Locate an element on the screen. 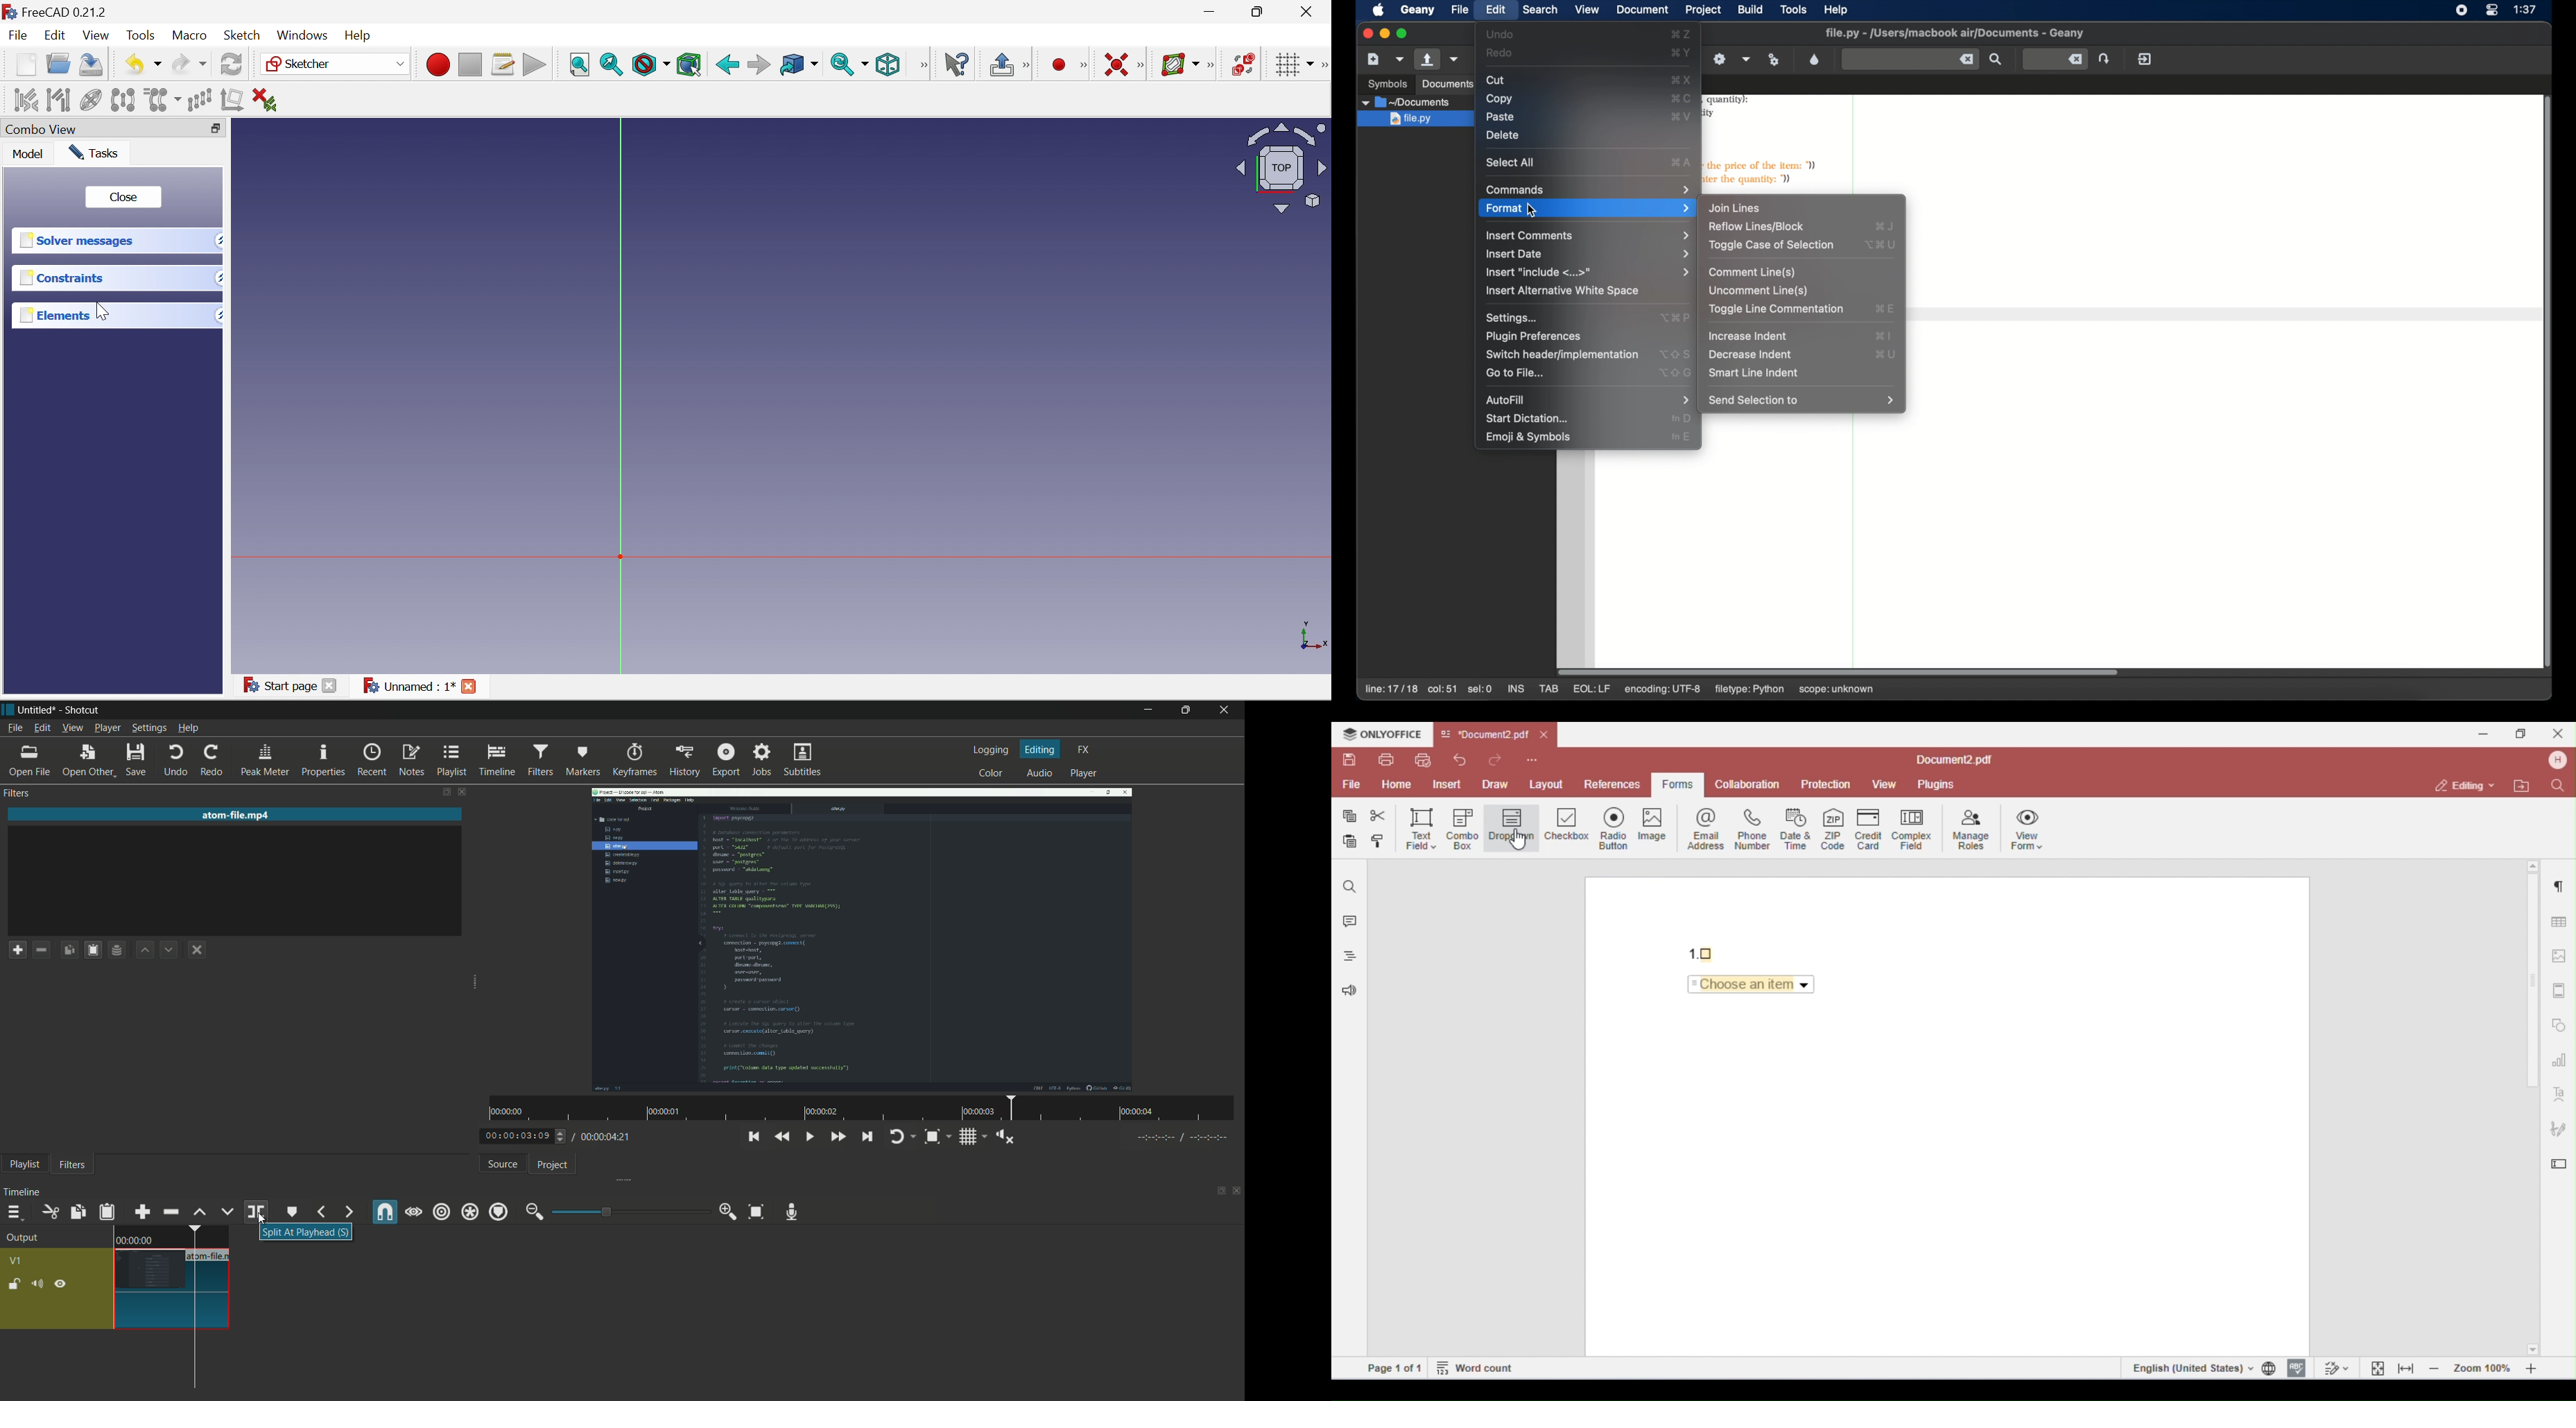  ripple all tracks is located at coordinates (469, 1212).